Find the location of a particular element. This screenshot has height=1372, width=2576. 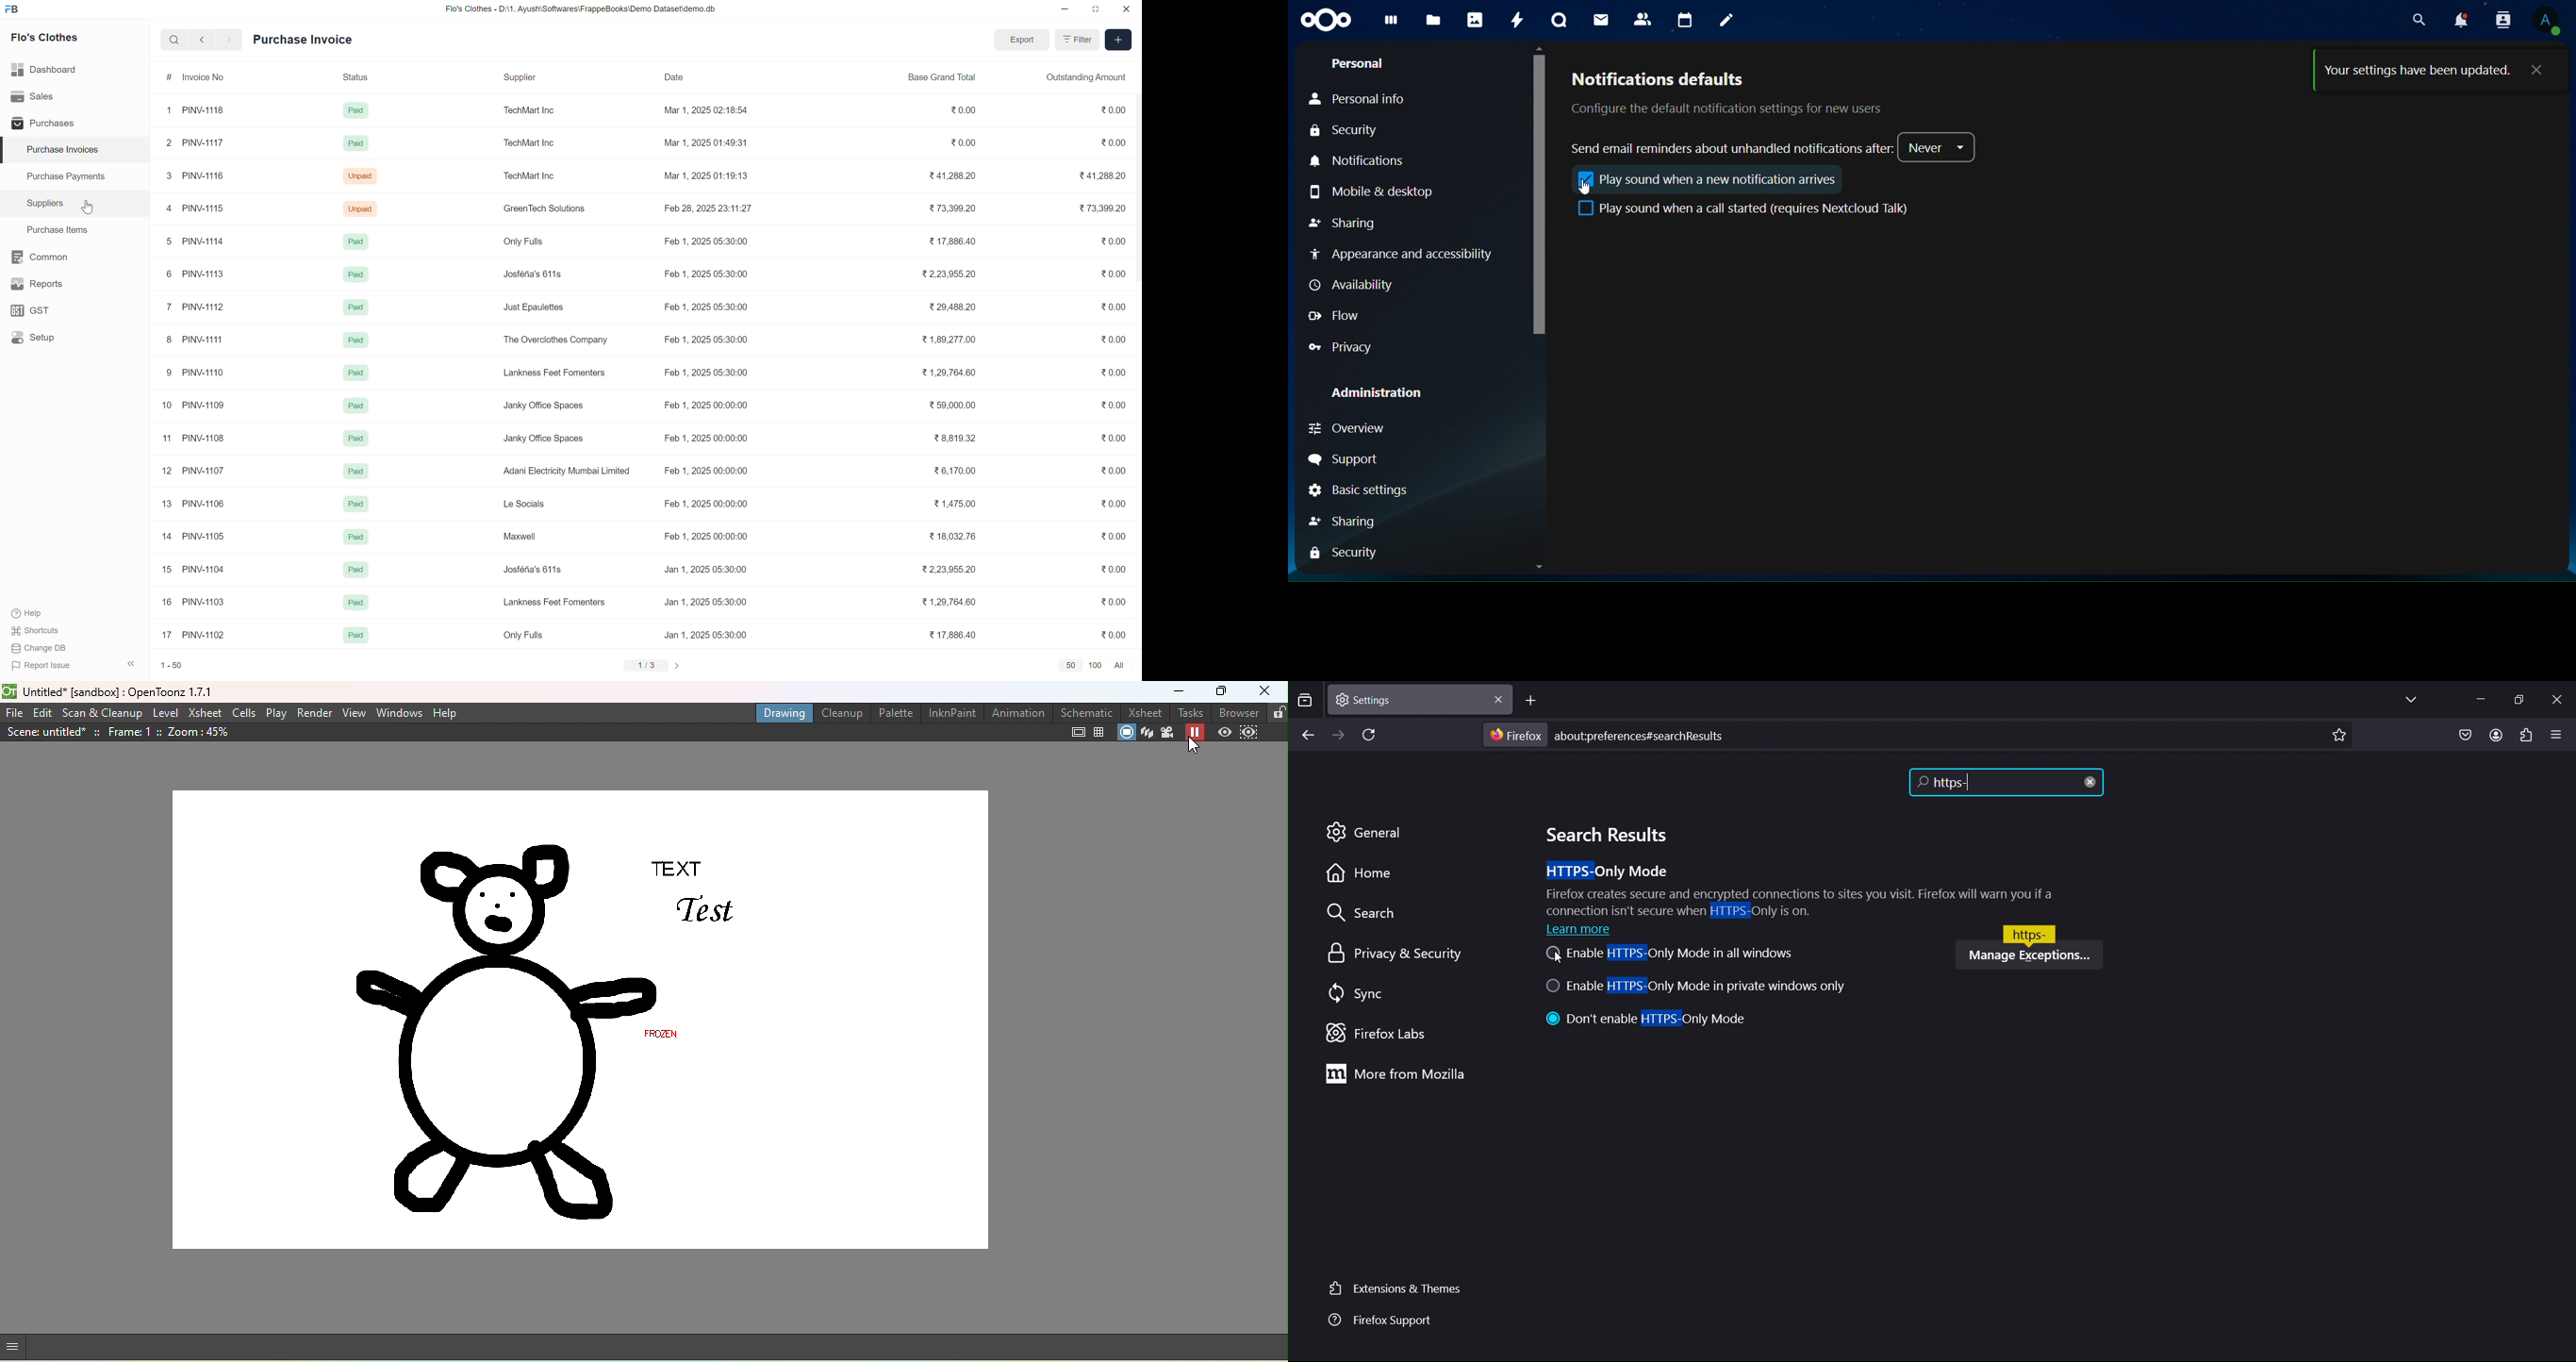

Paid is located at coordinates (354, 337).